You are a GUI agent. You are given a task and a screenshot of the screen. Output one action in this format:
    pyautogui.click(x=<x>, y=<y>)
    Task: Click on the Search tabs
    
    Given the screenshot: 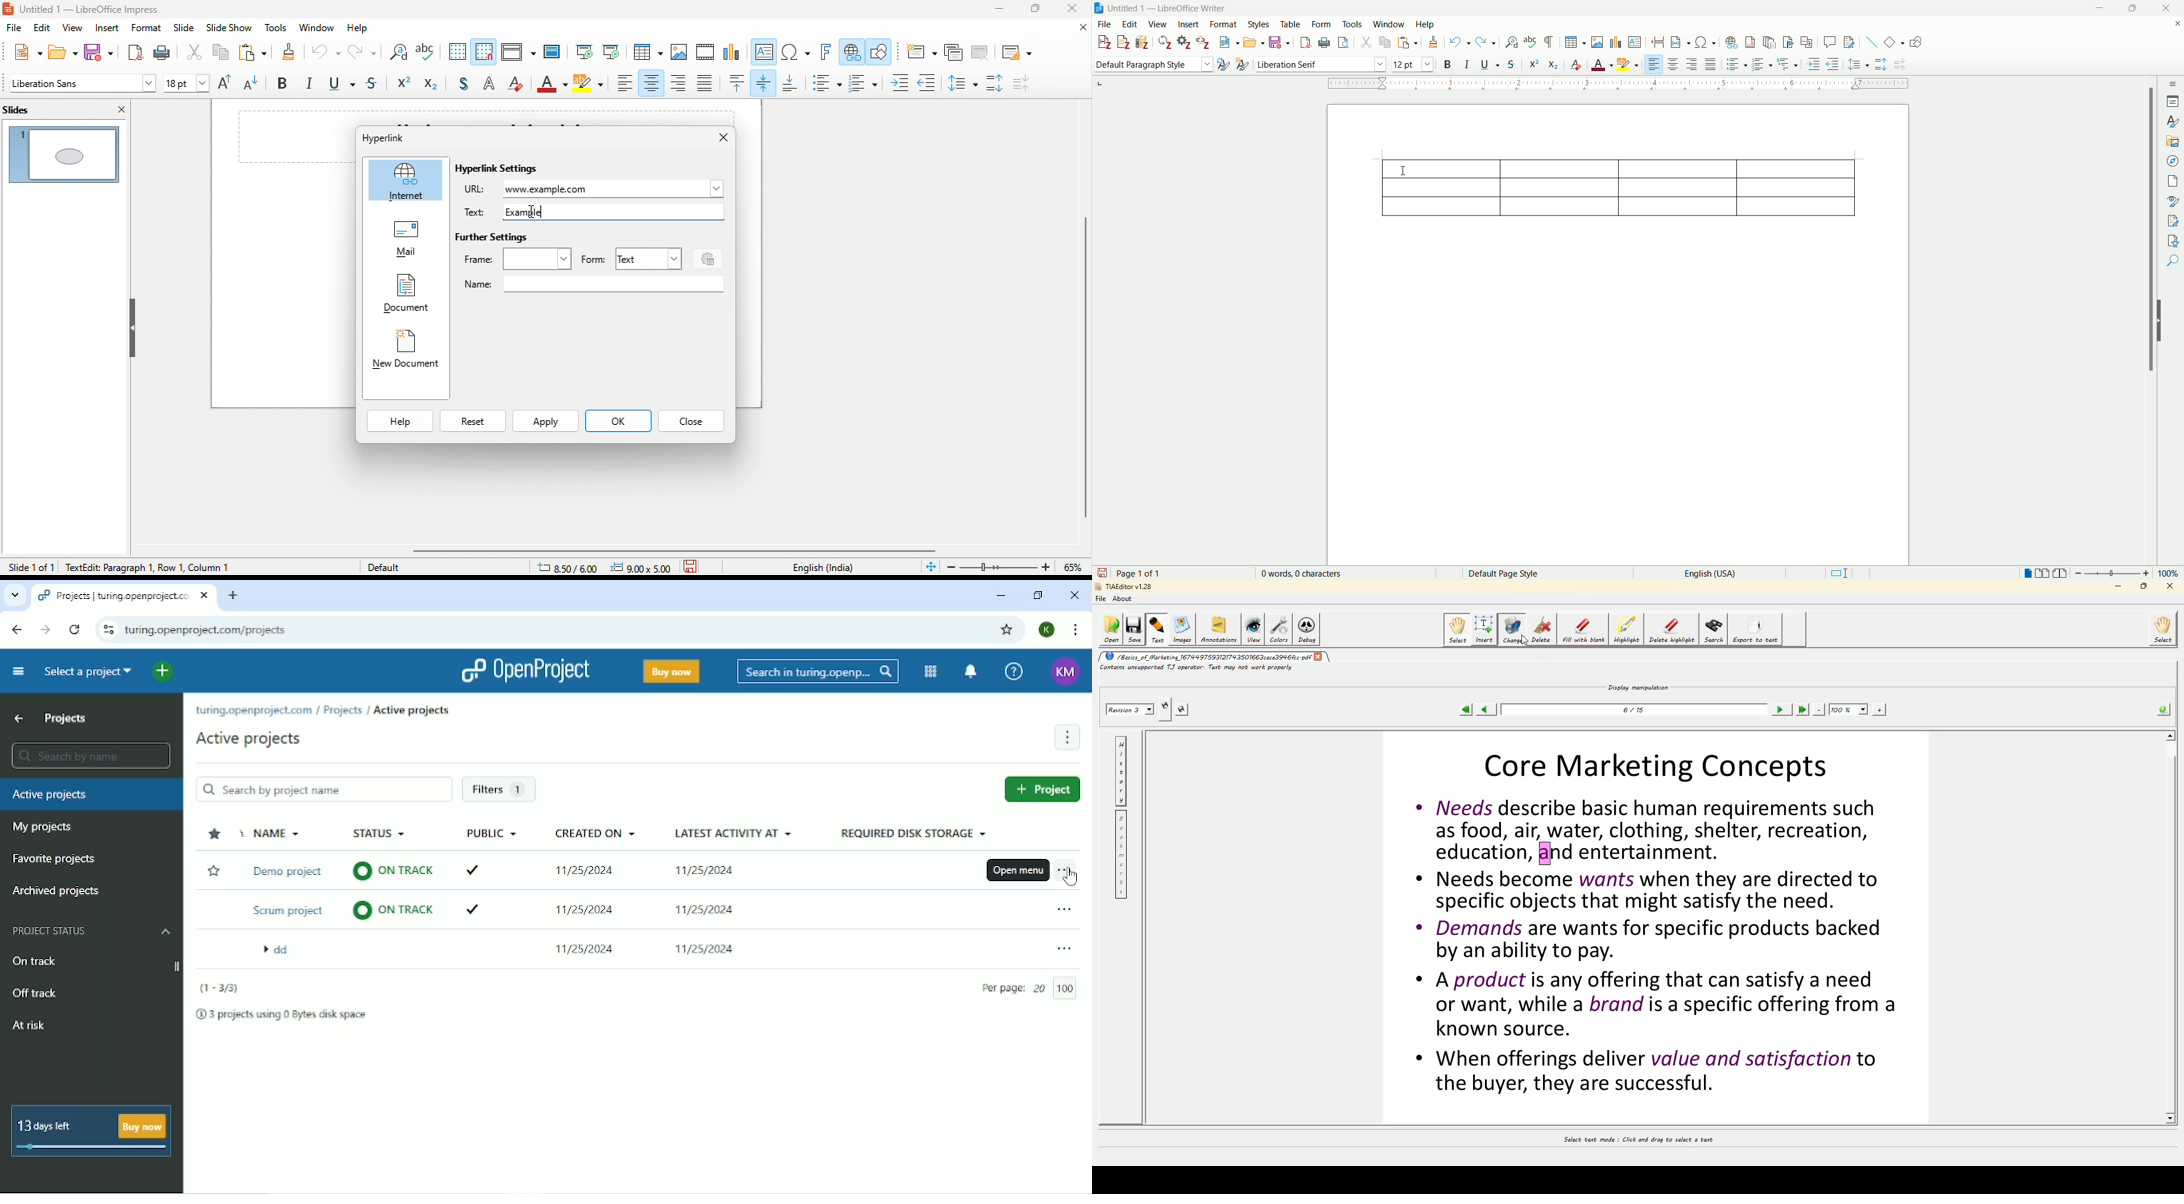 What is the action you would take?
    pyautogui.click(x=15, y=596)
    